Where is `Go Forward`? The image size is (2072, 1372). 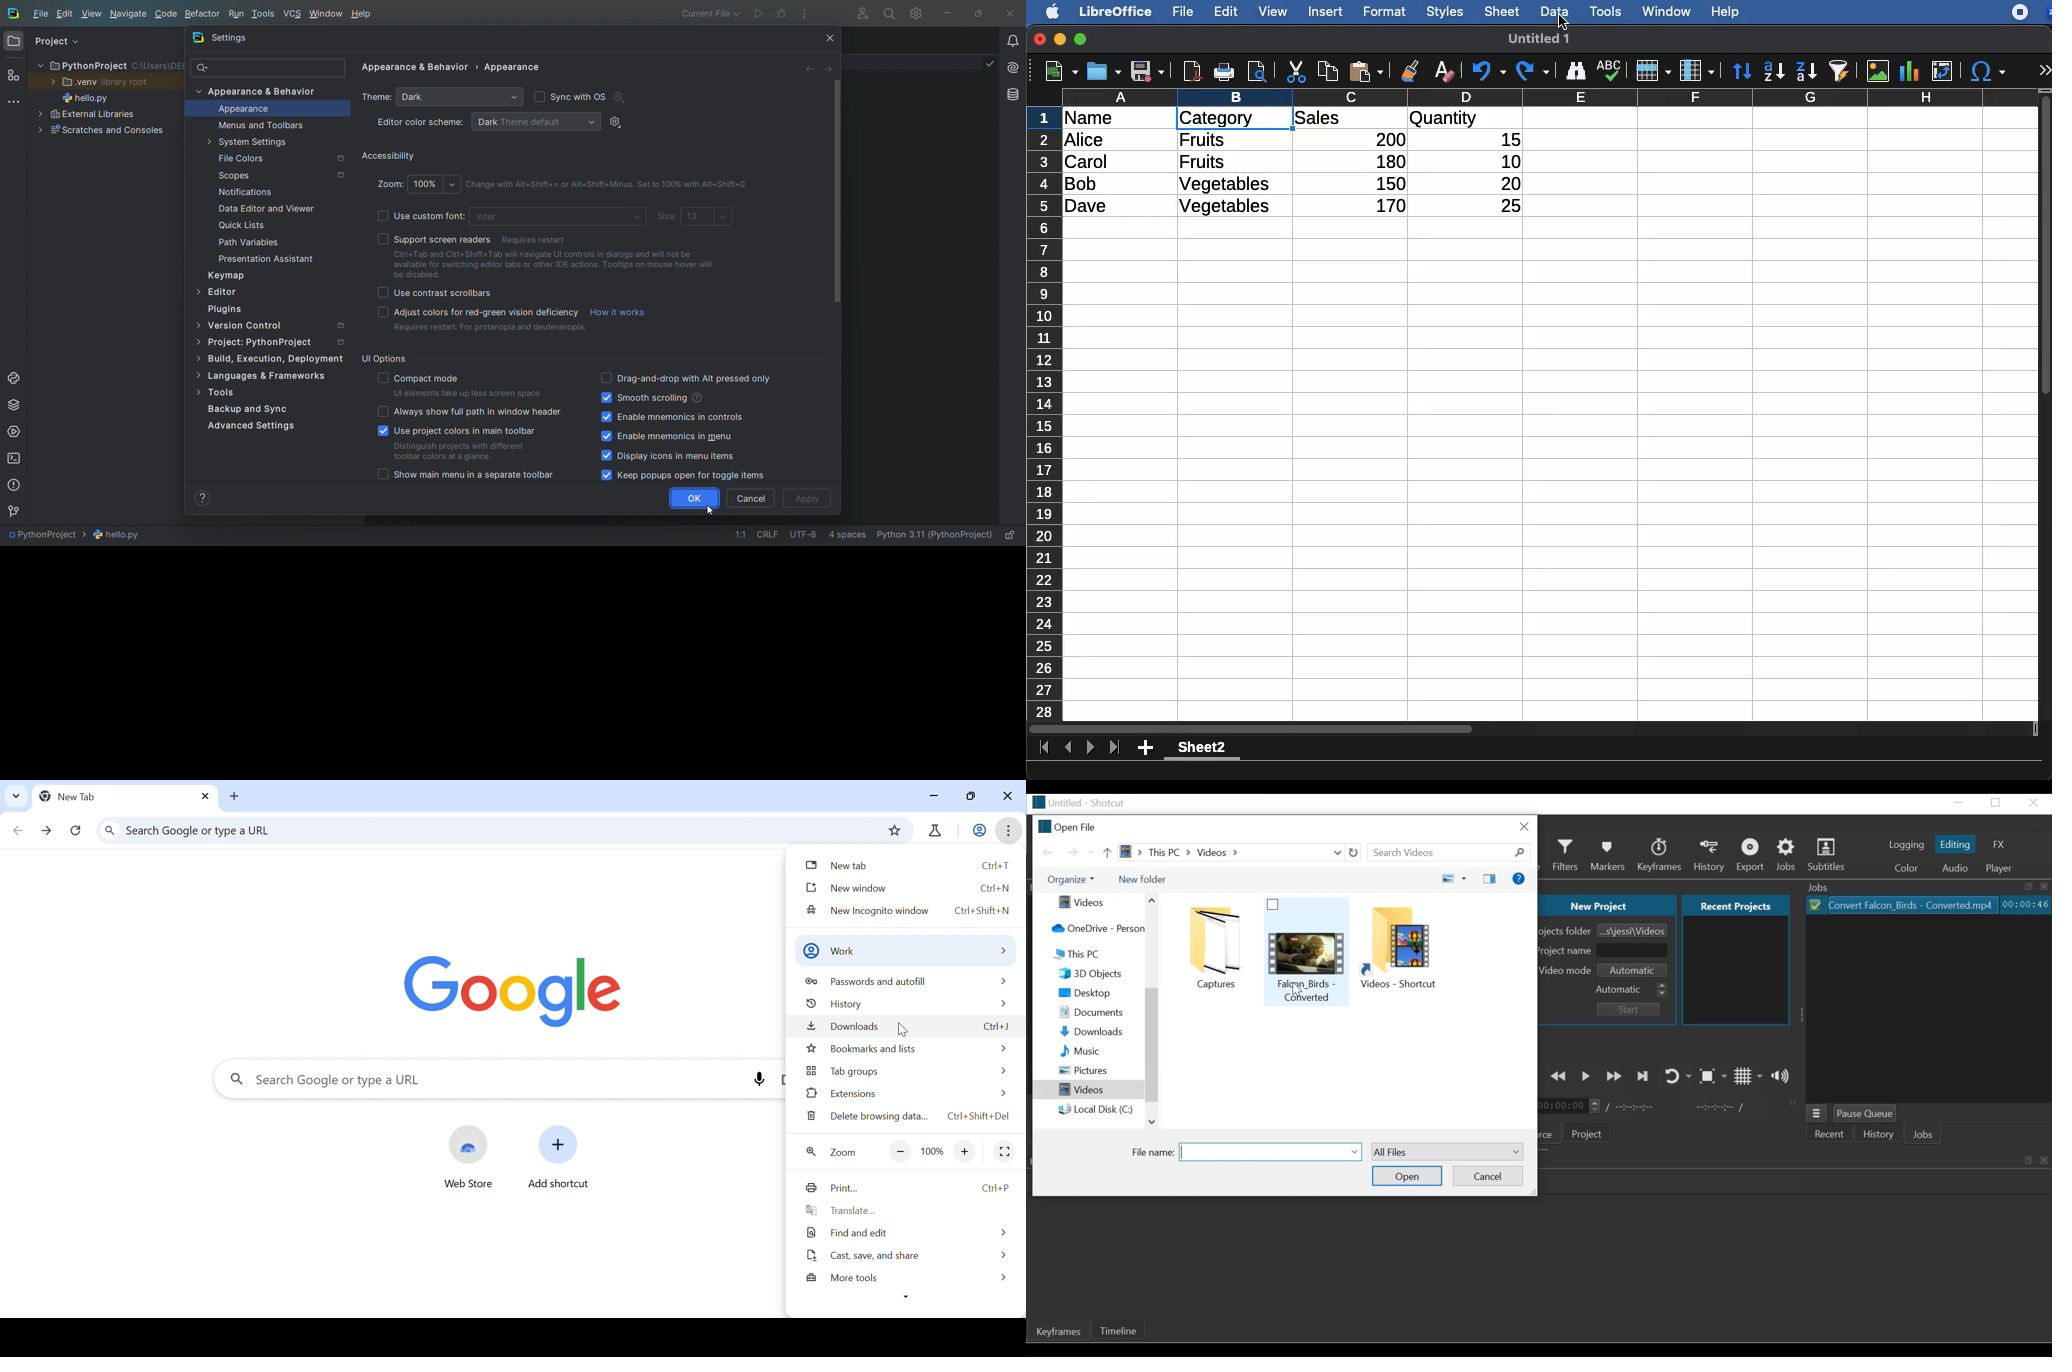 Go Forward is located at coordinates (1072, 853).